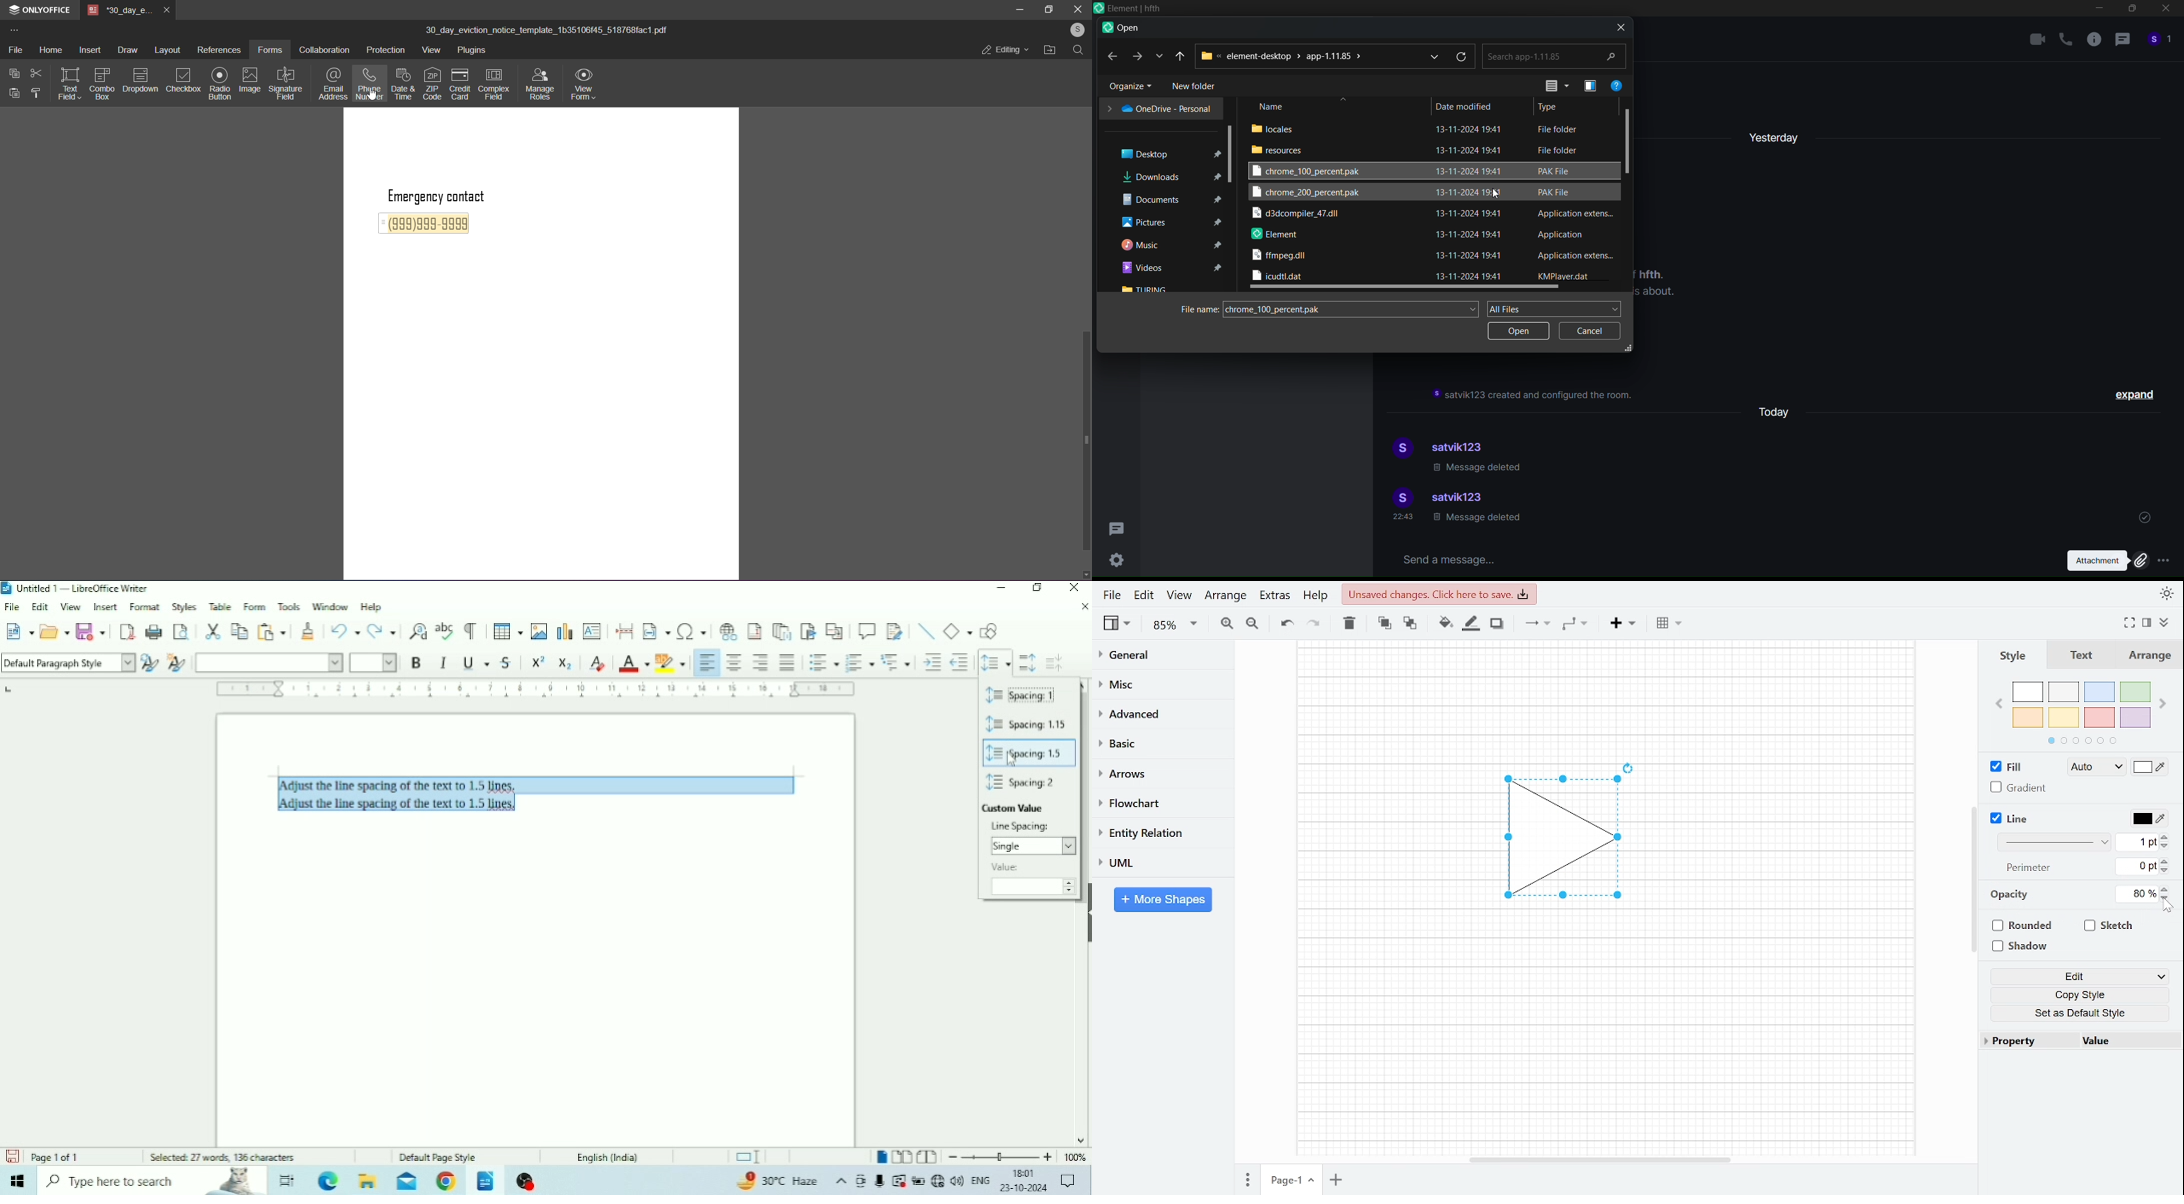 The height and width of the screenshot is (1204, 2184). What do you see at coordinates (1118, 526) in the screenshot?
I see `threads` at bounding box center [1118, 526].